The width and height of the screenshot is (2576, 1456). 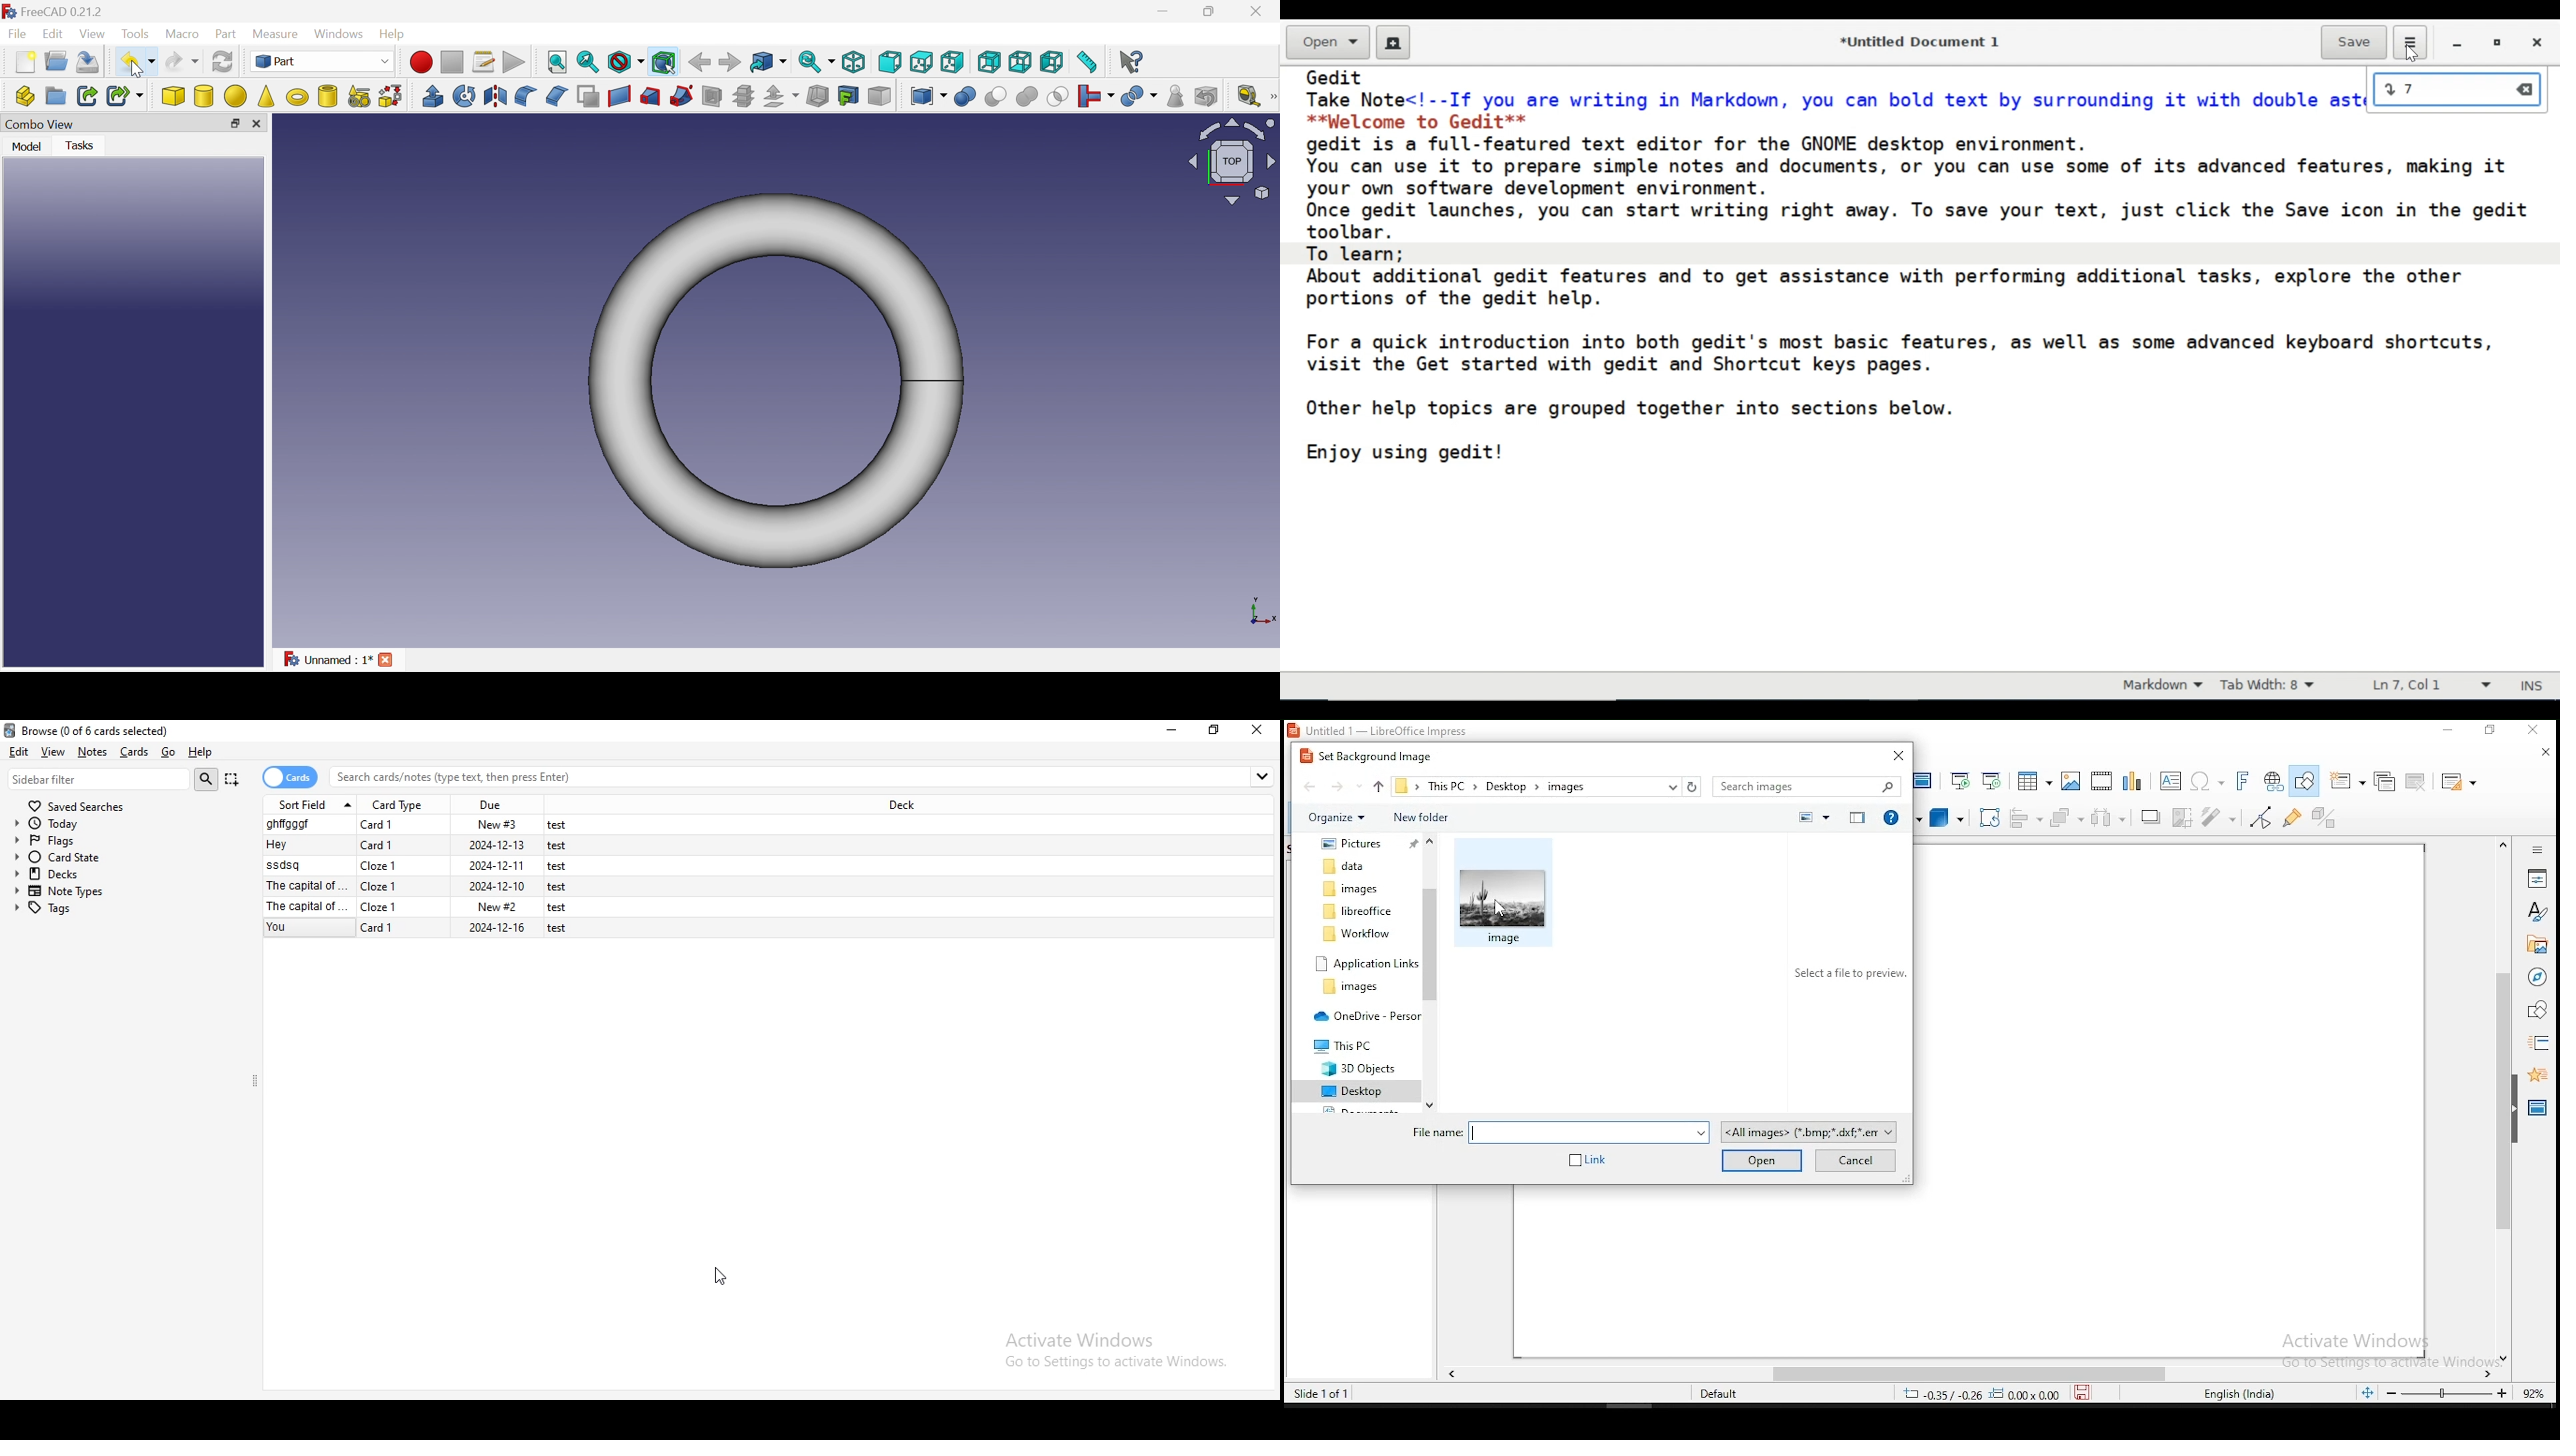 What do you see at coordinates (424, 825) in the screenshot?
I see `File` at bounding box center [424, 825].